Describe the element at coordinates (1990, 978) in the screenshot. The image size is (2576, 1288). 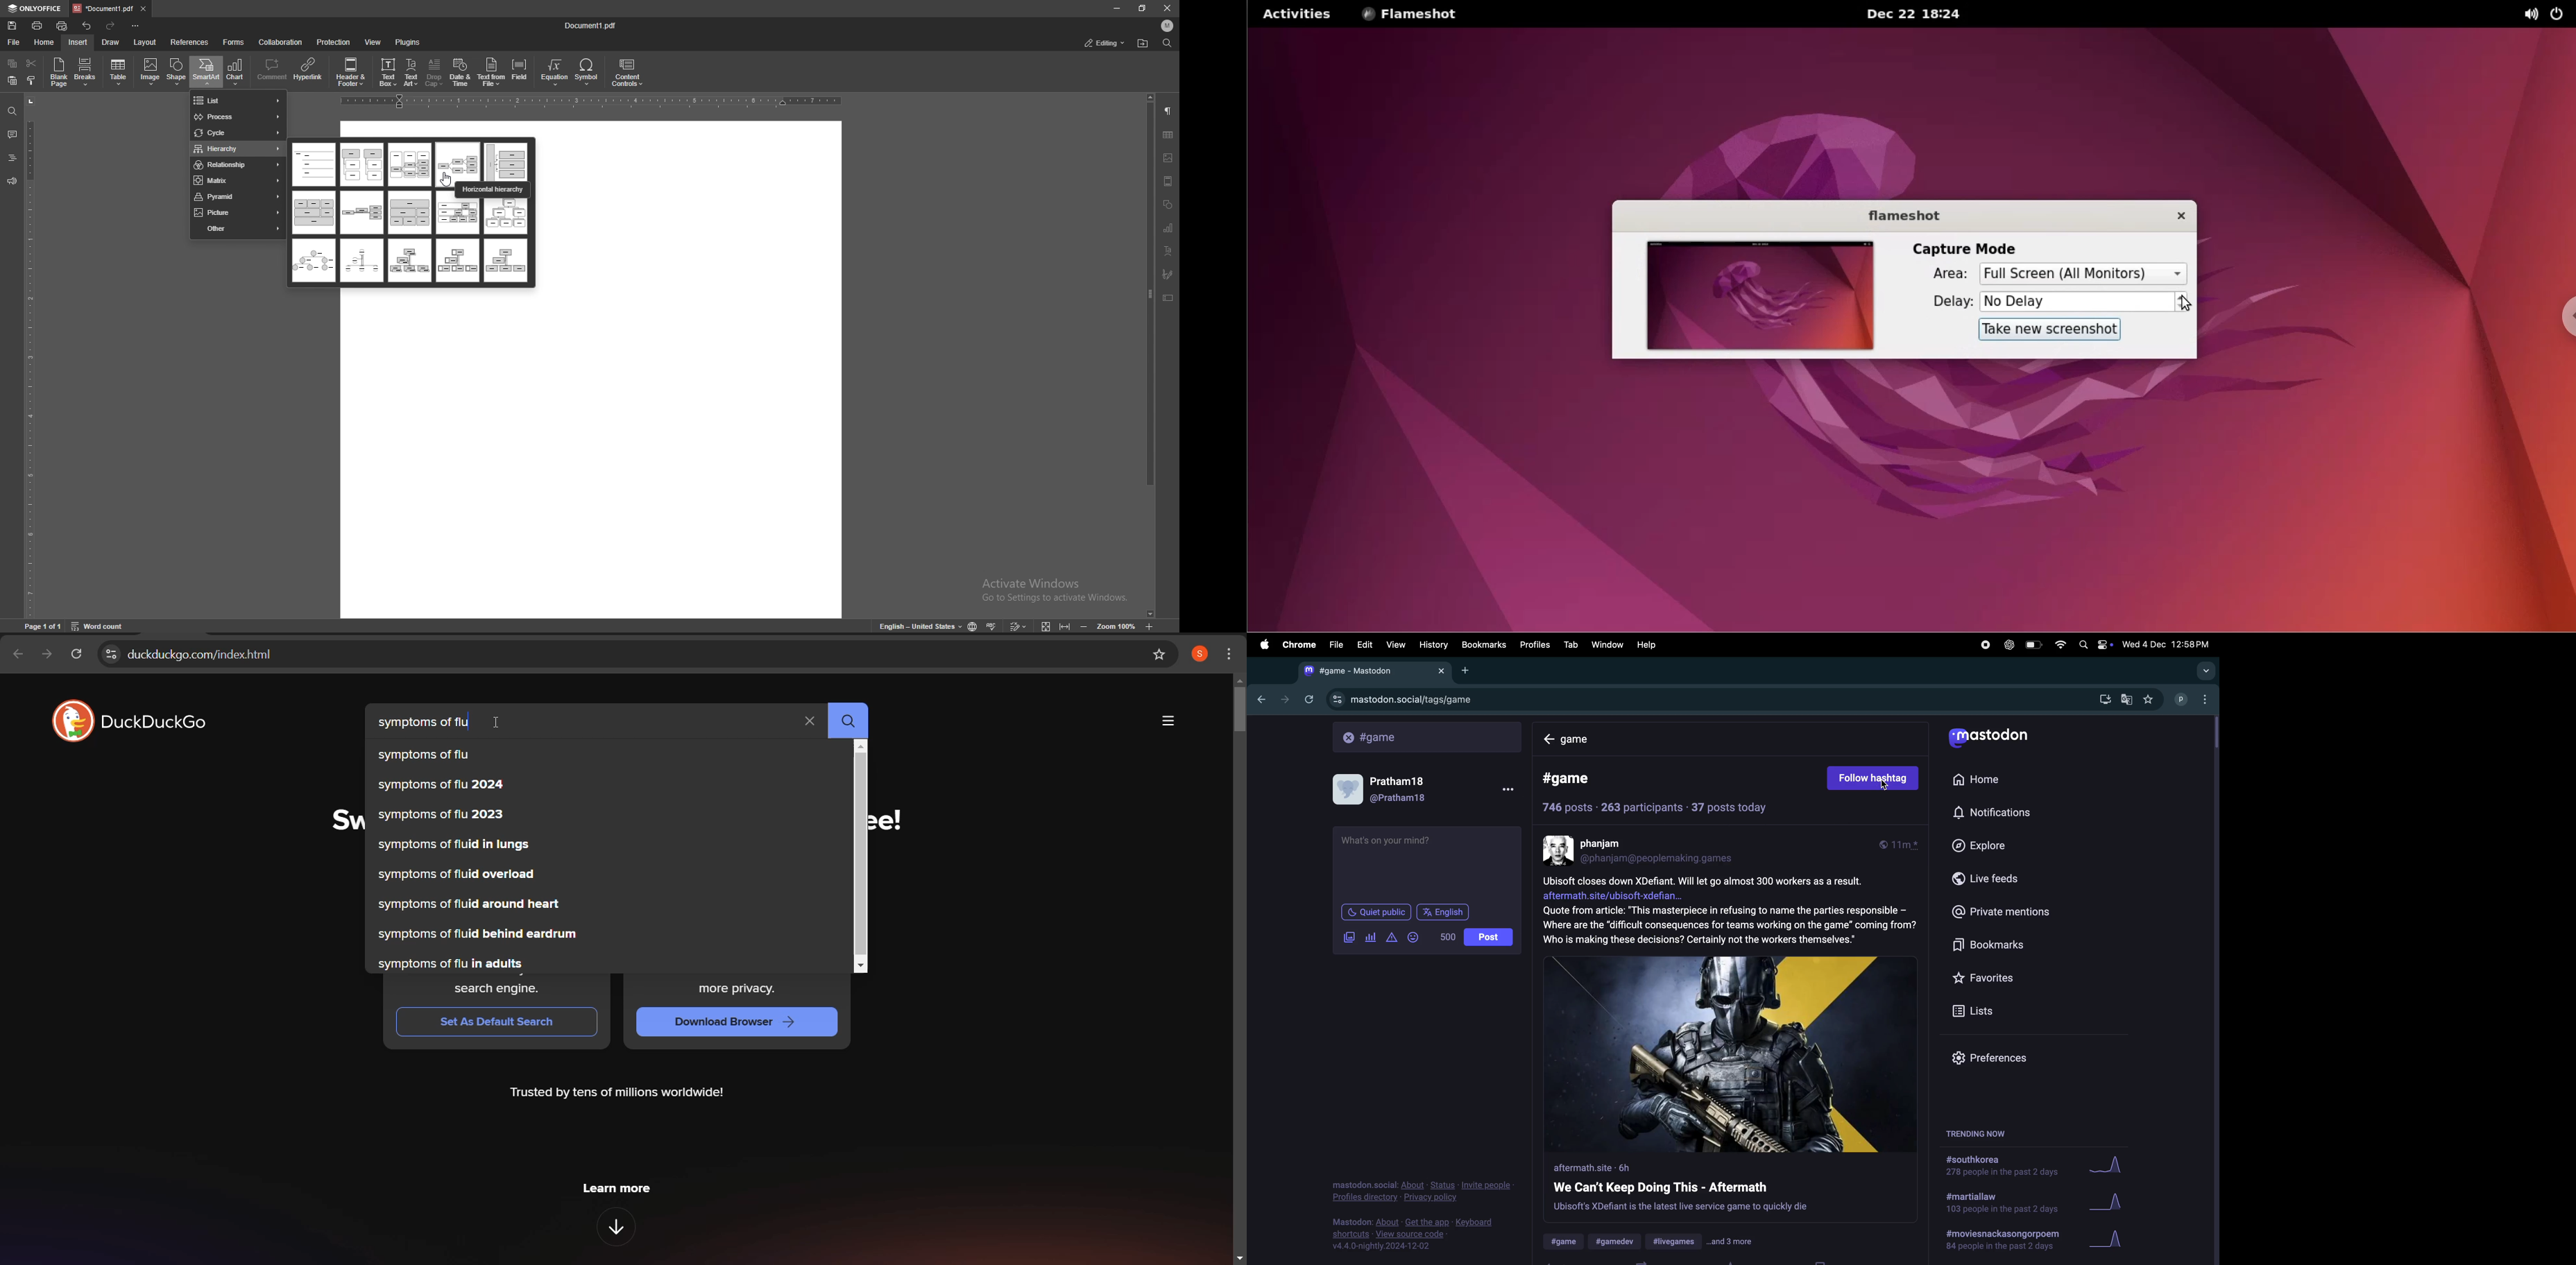
I see `Favourites` at that location.